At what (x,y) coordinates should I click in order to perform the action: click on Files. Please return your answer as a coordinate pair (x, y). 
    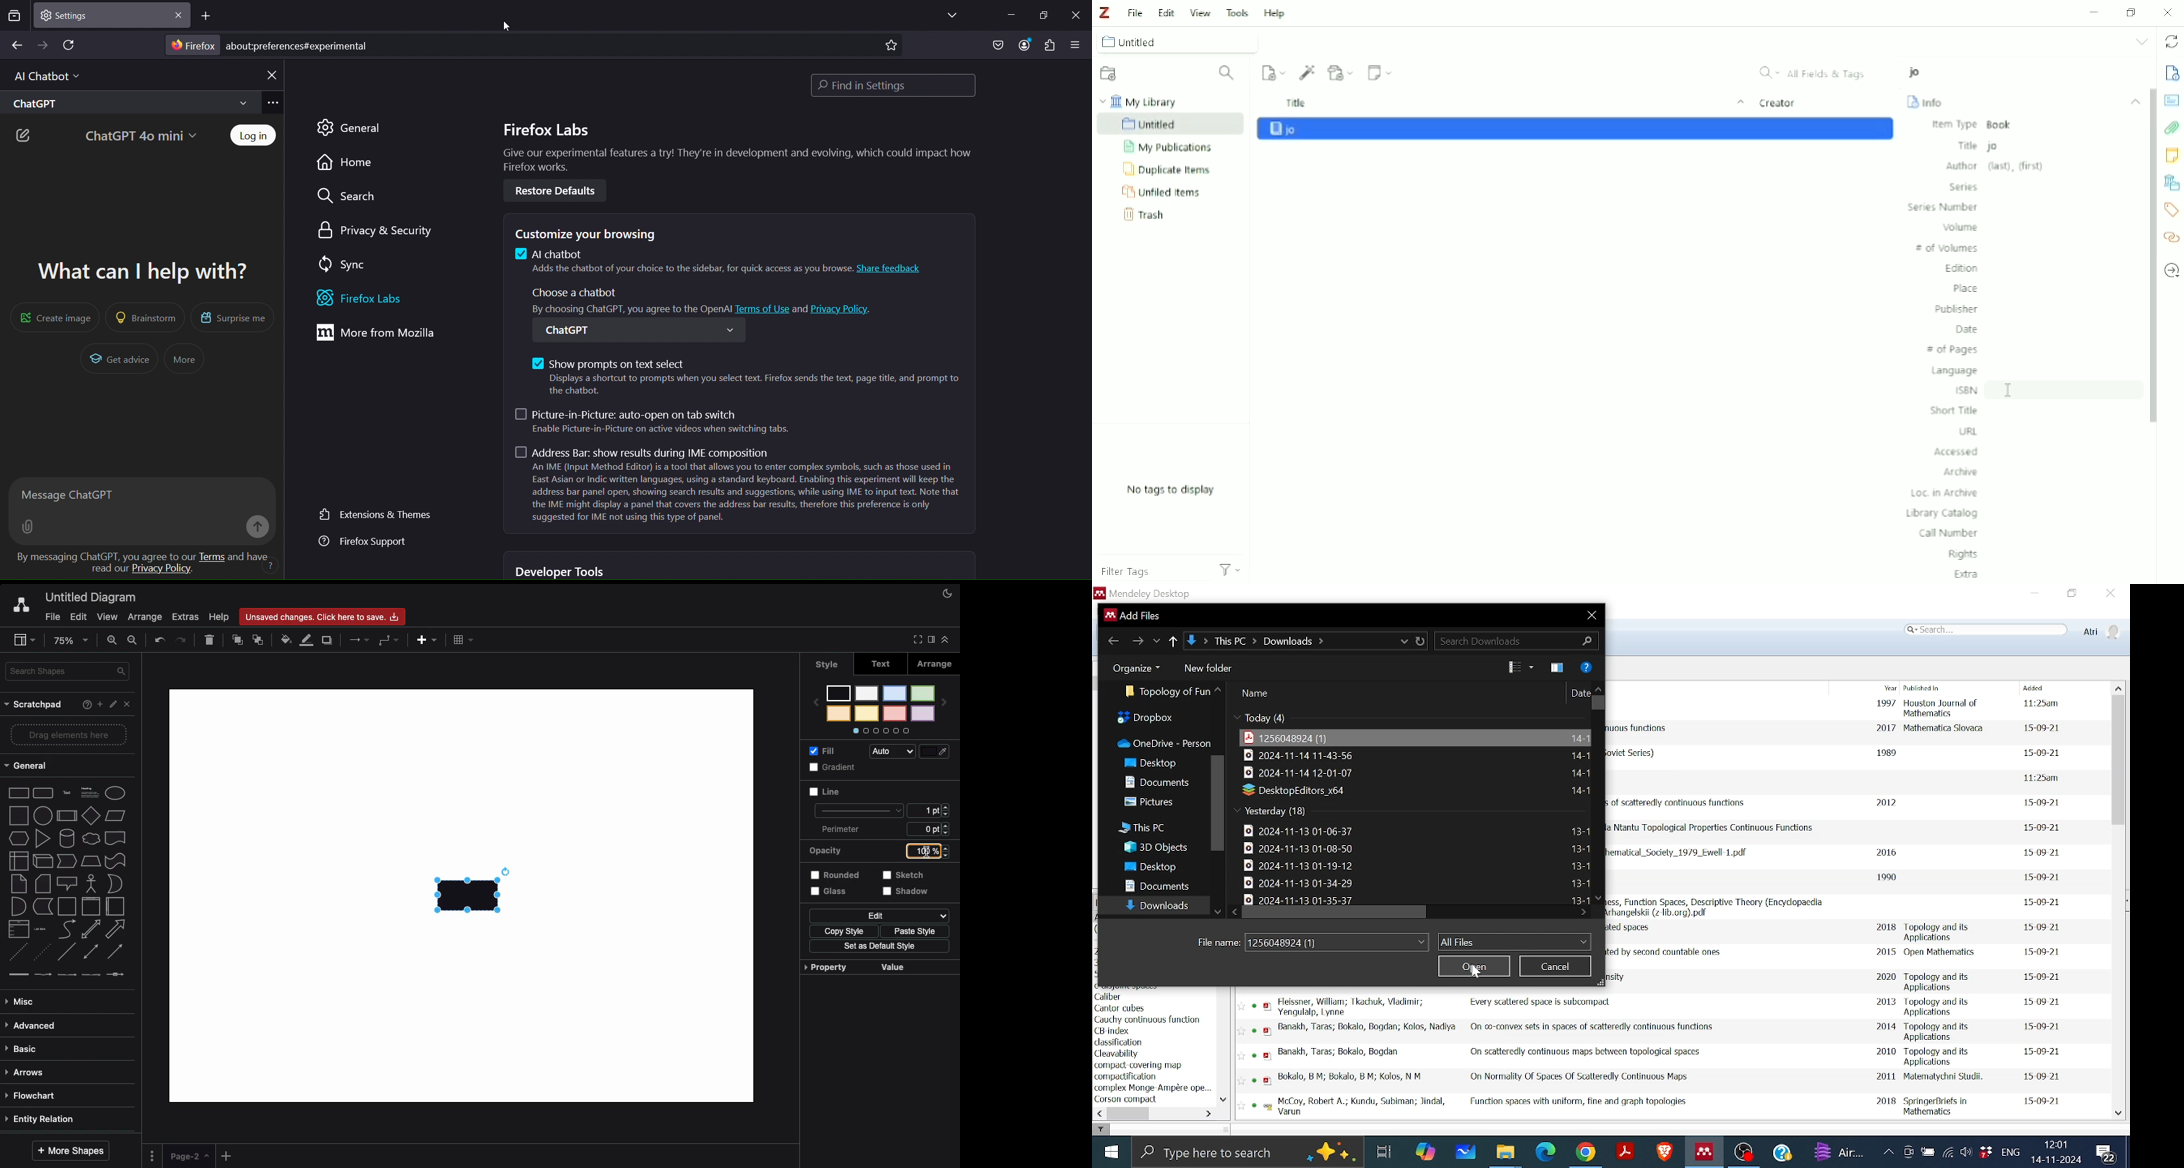
    Looking at the image, I should click on (1506, 1152).